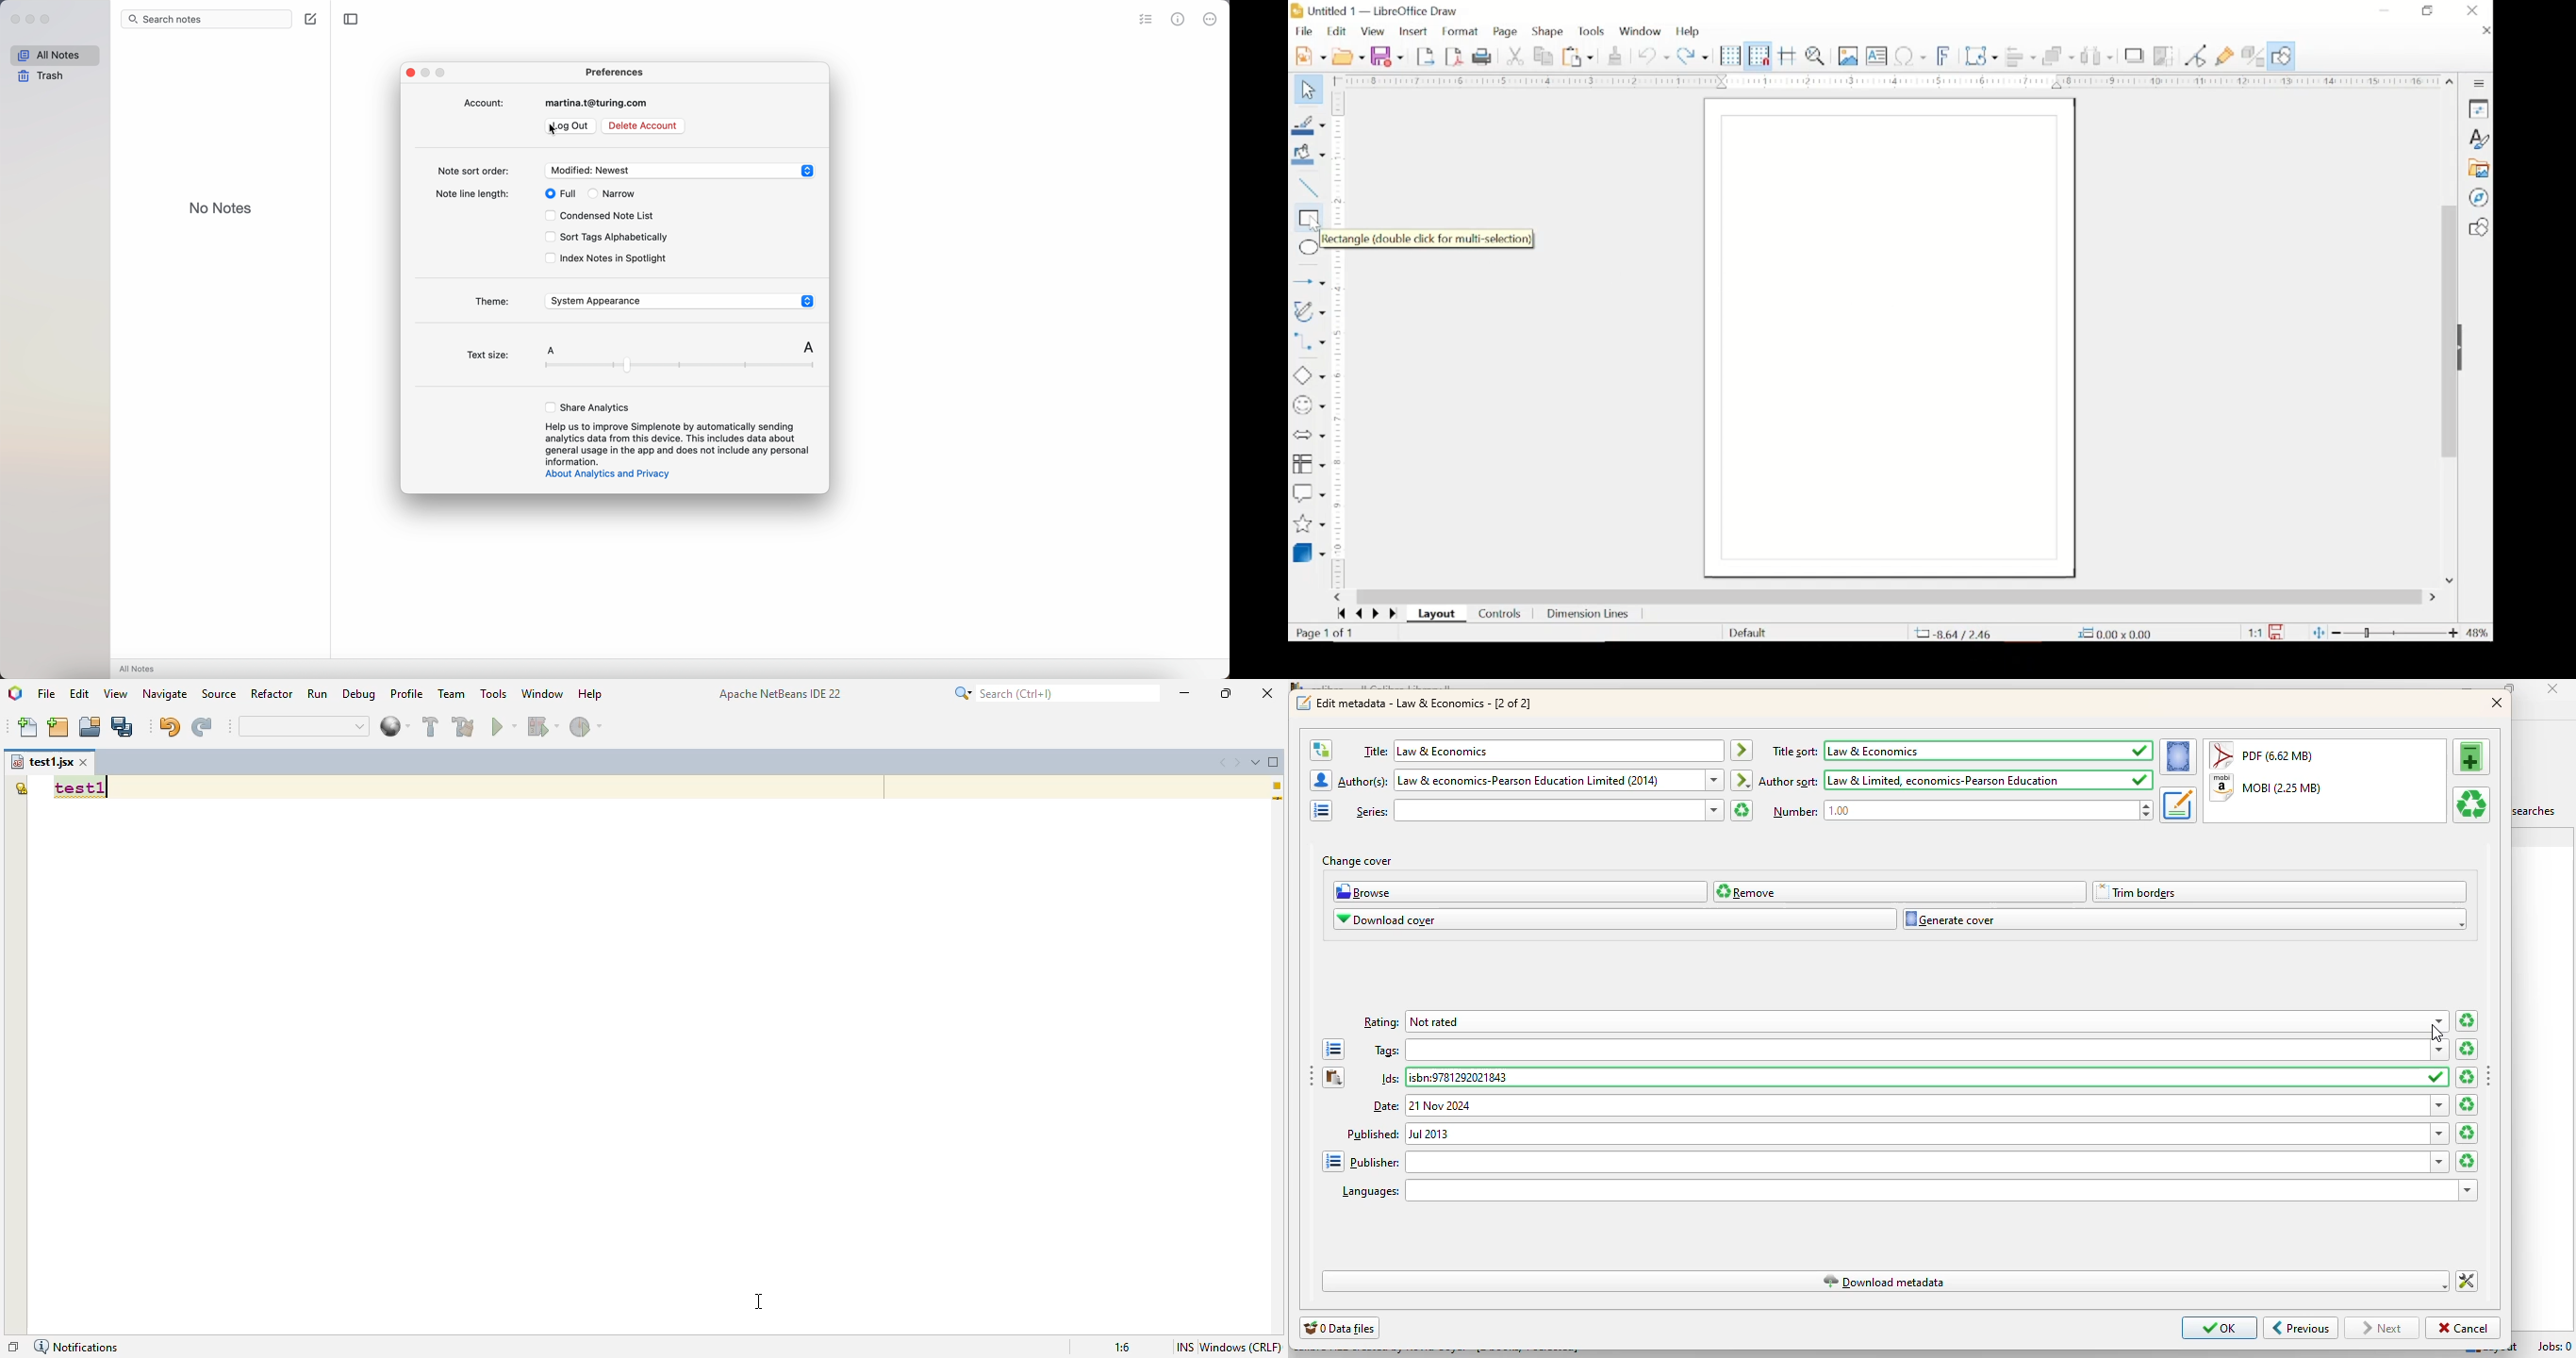  I want to click on clear date, so click(2468, 1134).